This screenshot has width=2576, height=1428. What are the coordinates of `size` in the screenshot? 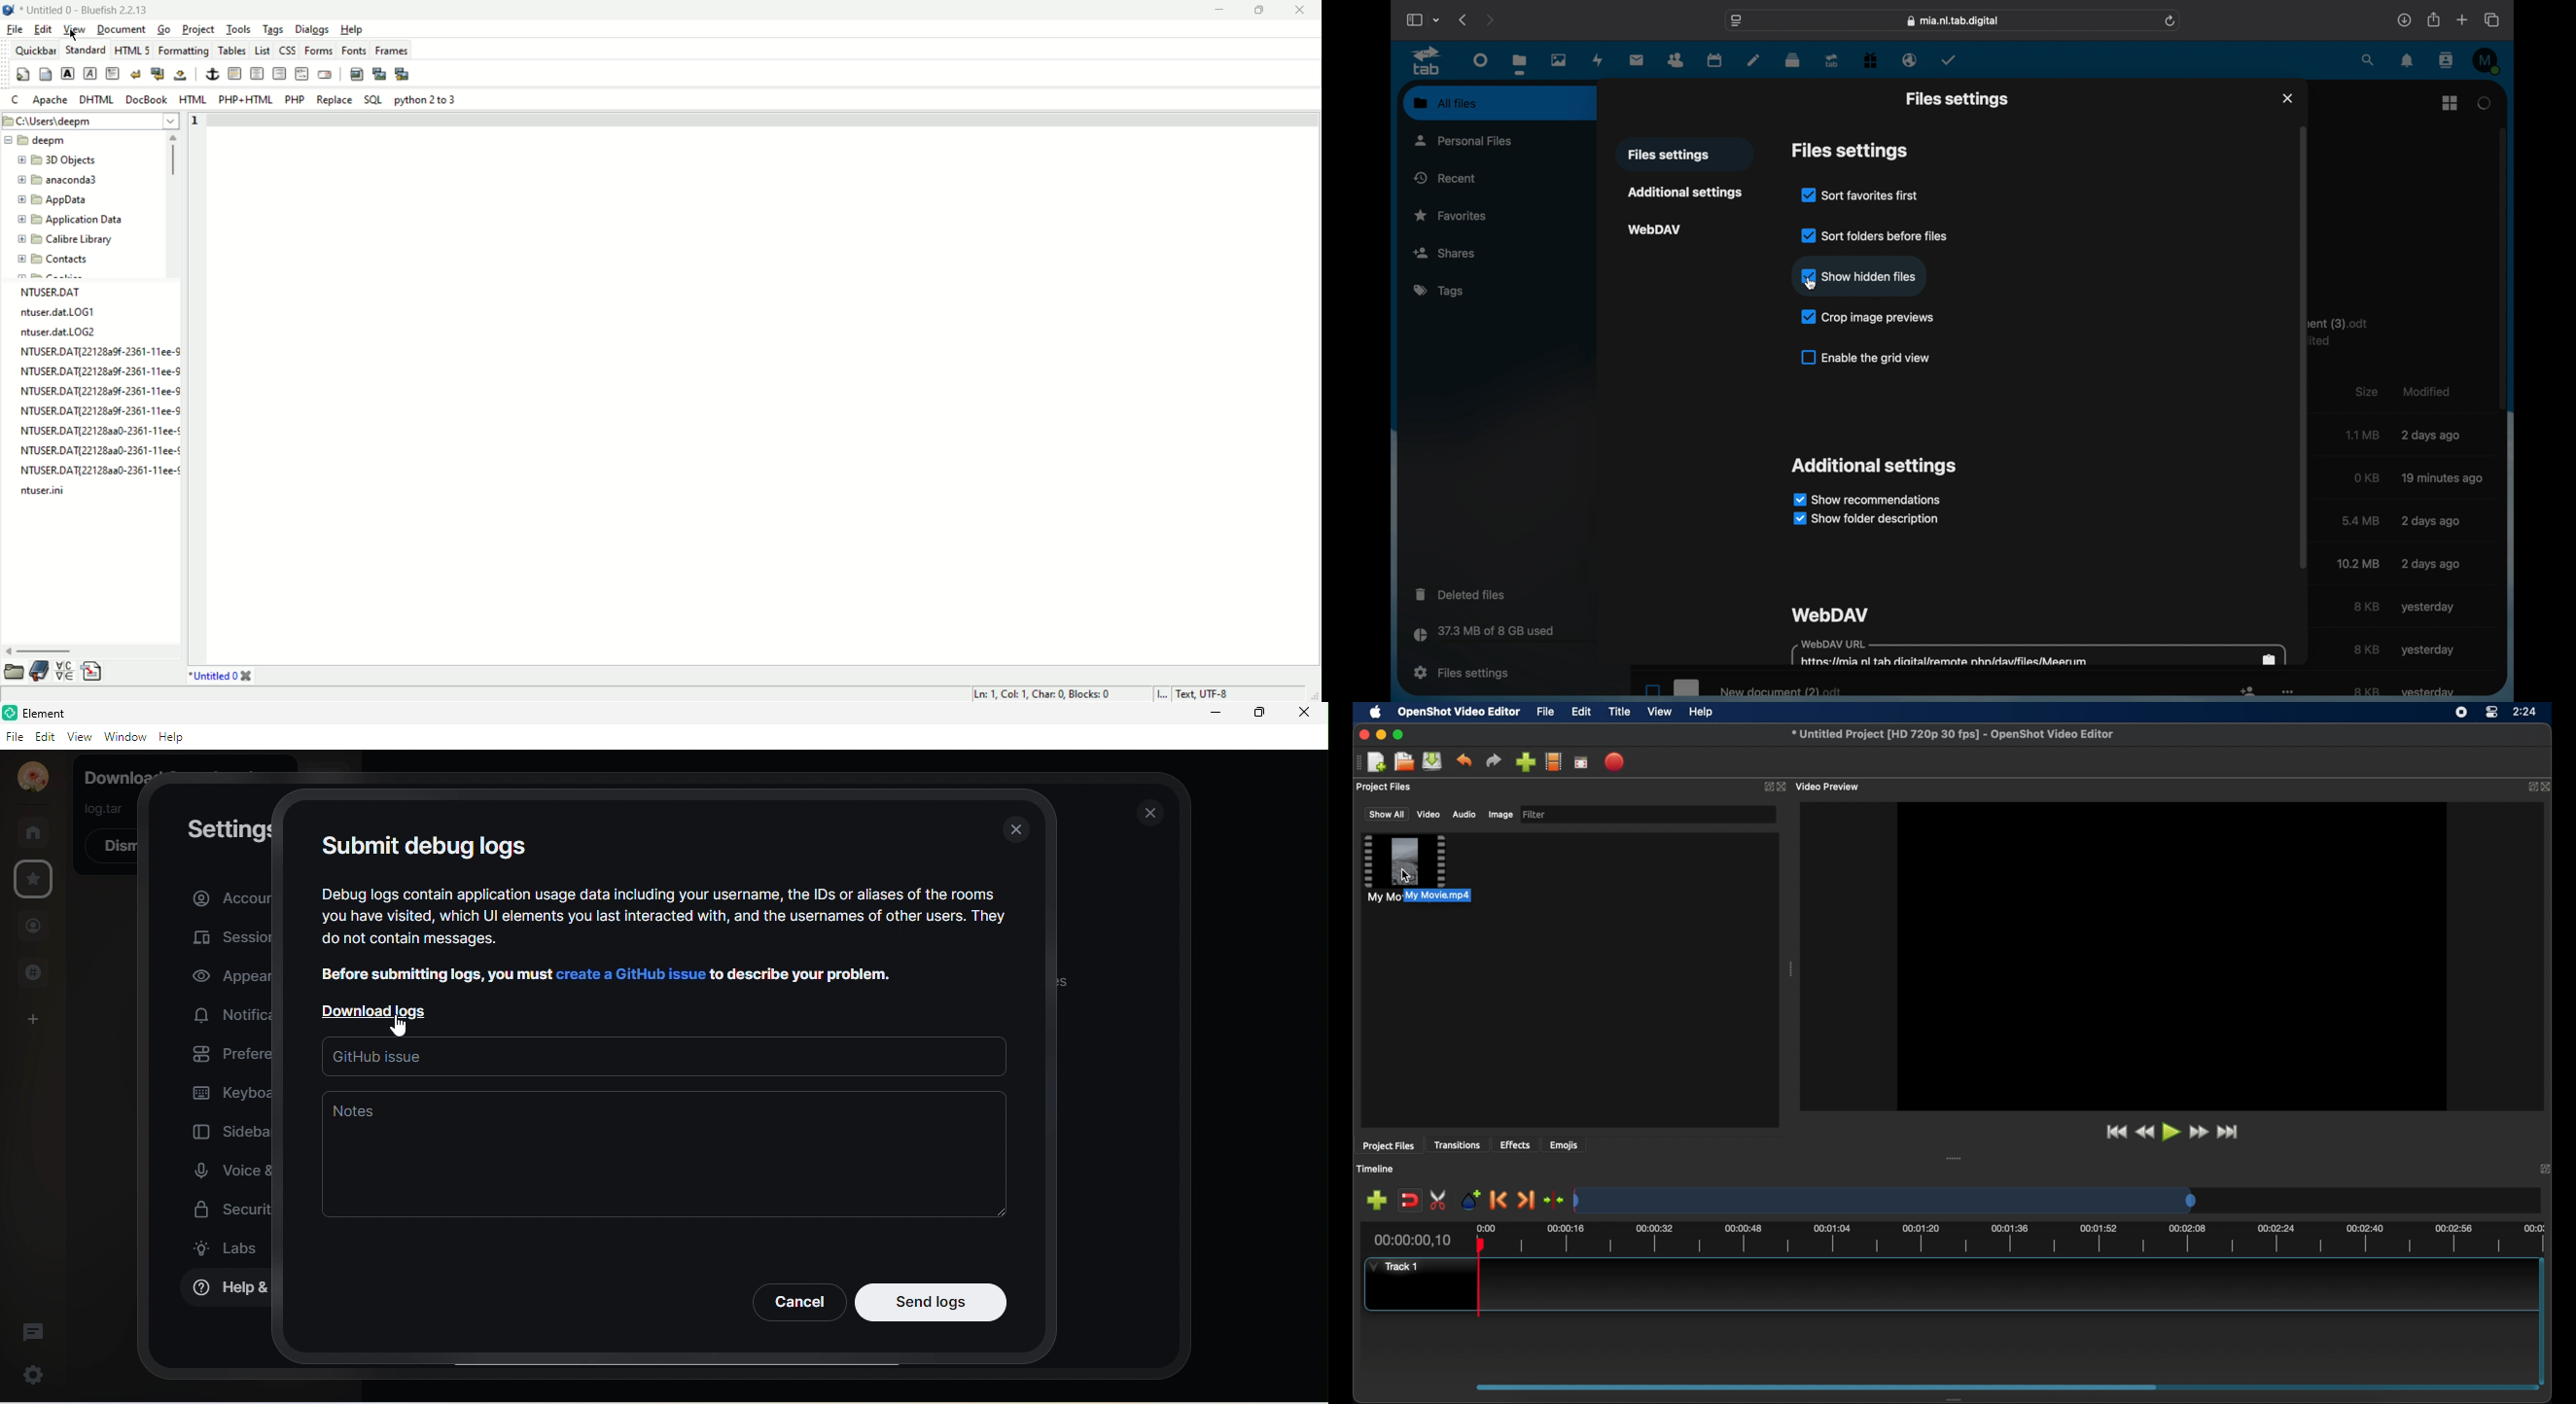 It's located at (2361, 521).